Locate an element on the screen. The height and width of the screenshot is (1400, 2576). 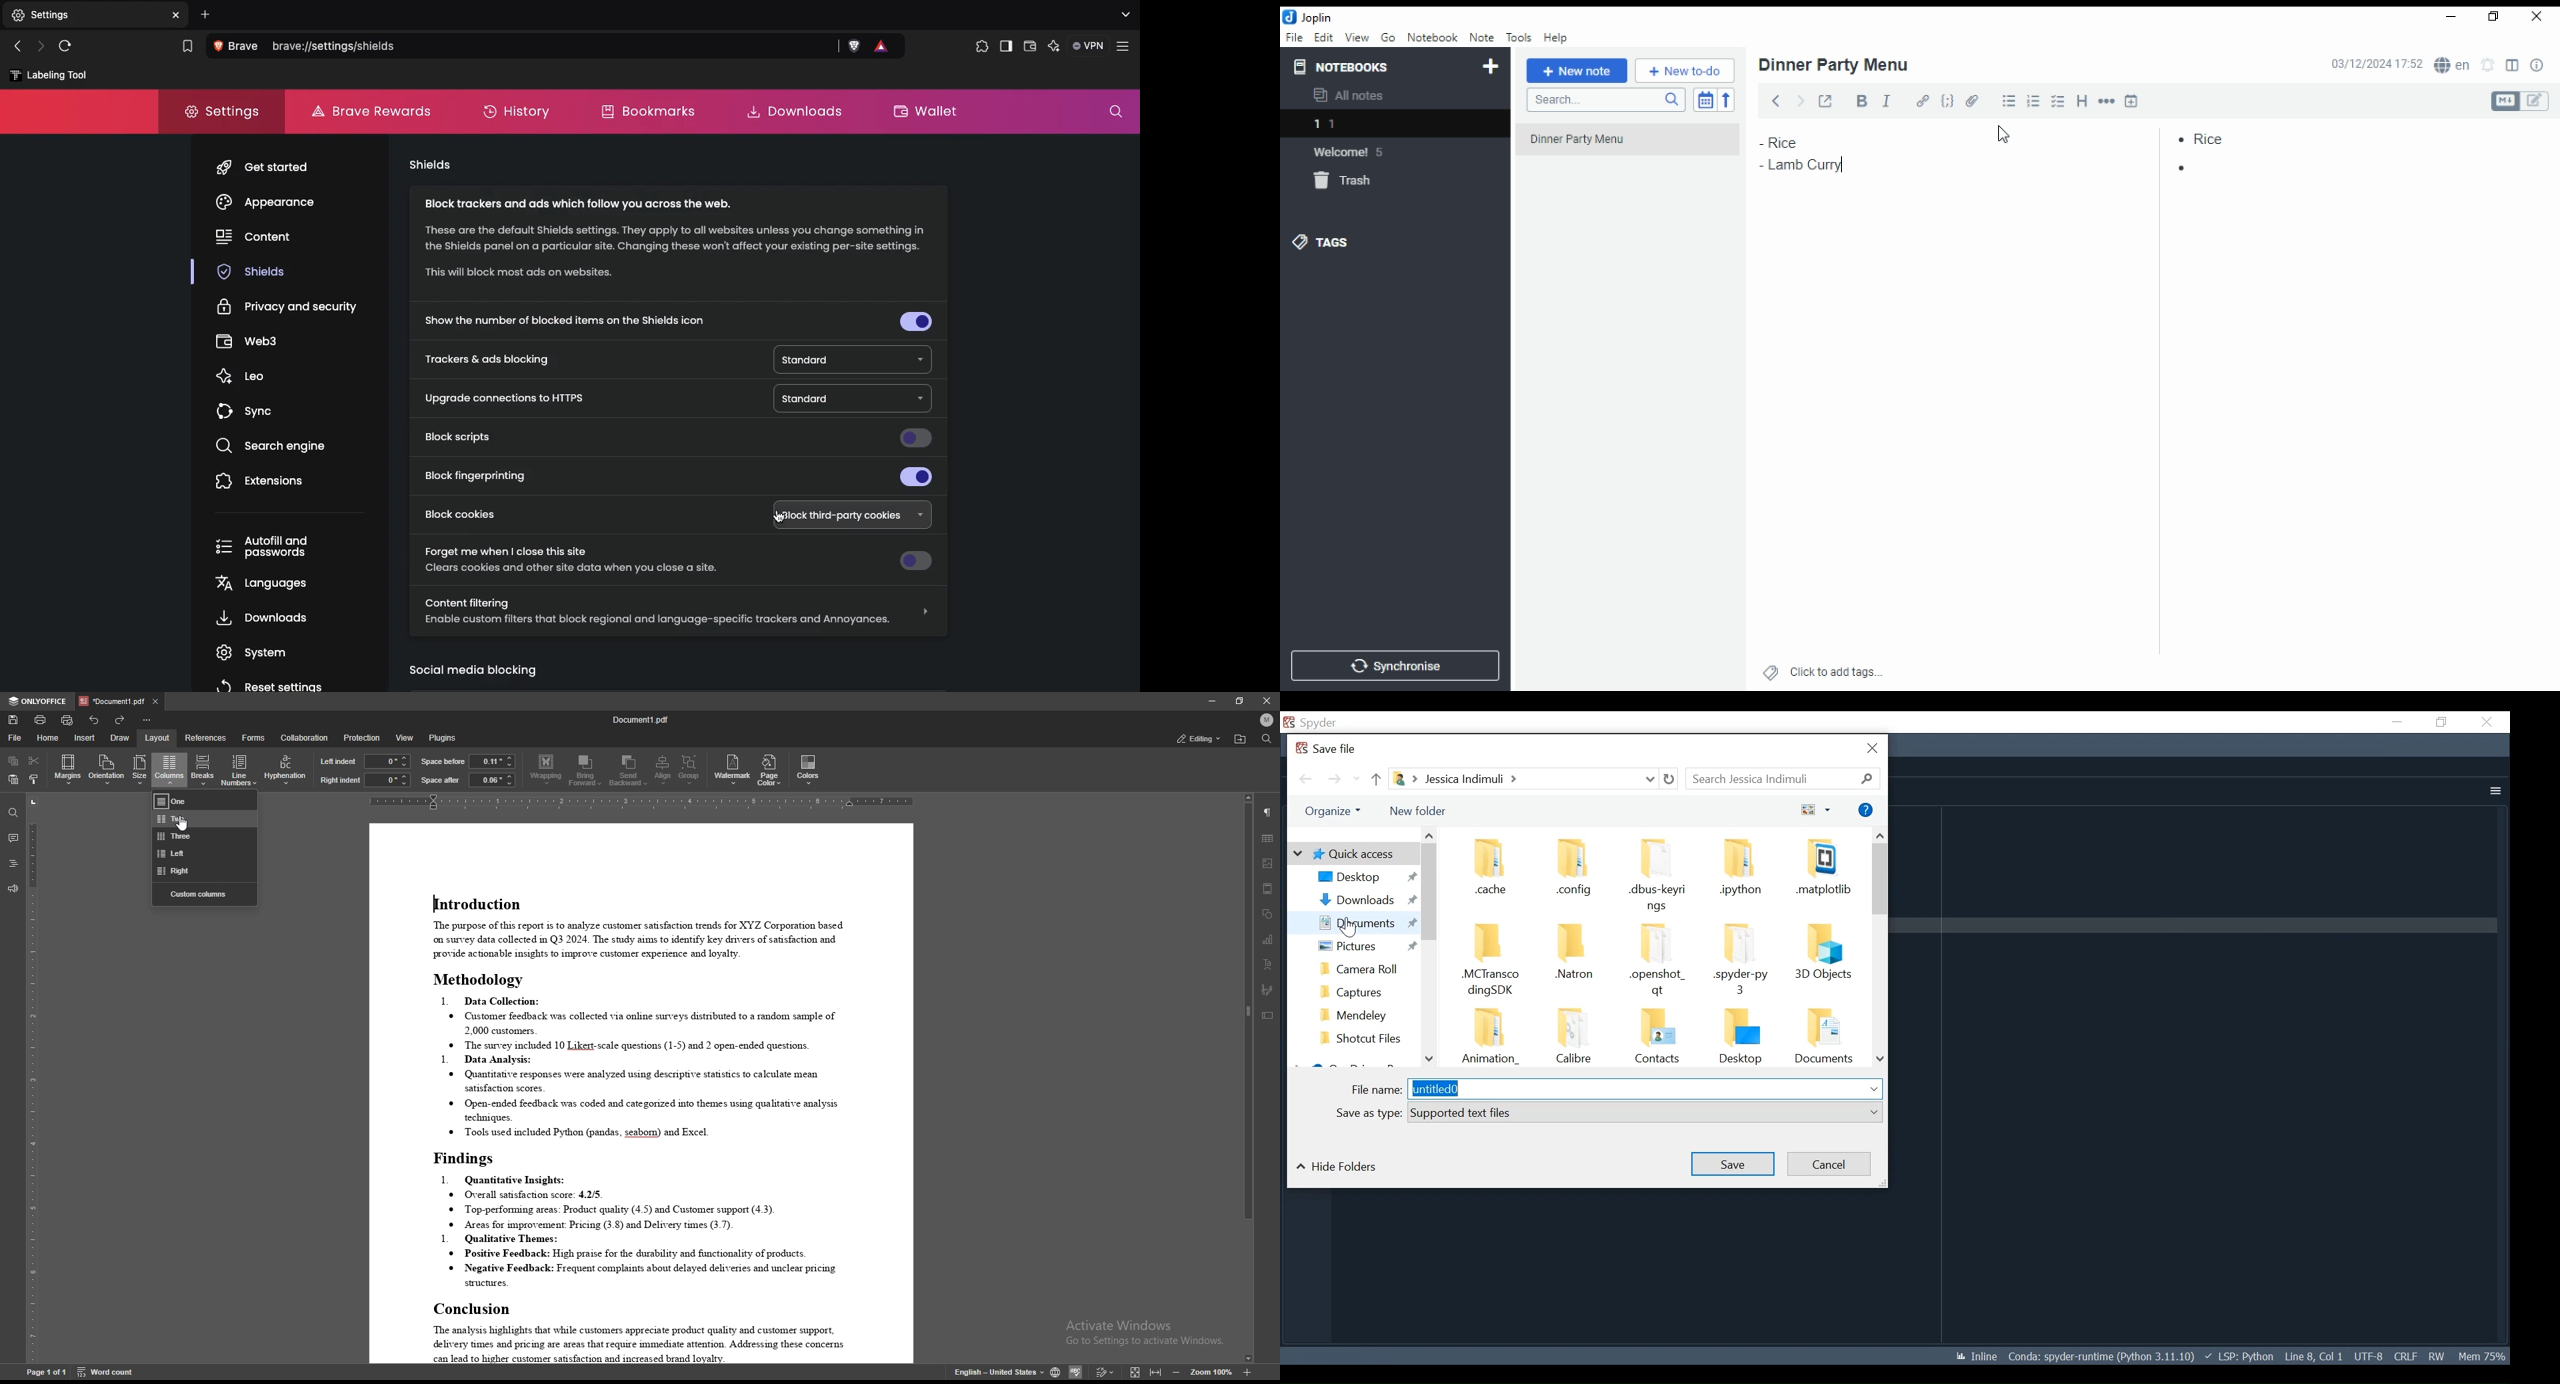
Language is located at coordinates (2451, 65).